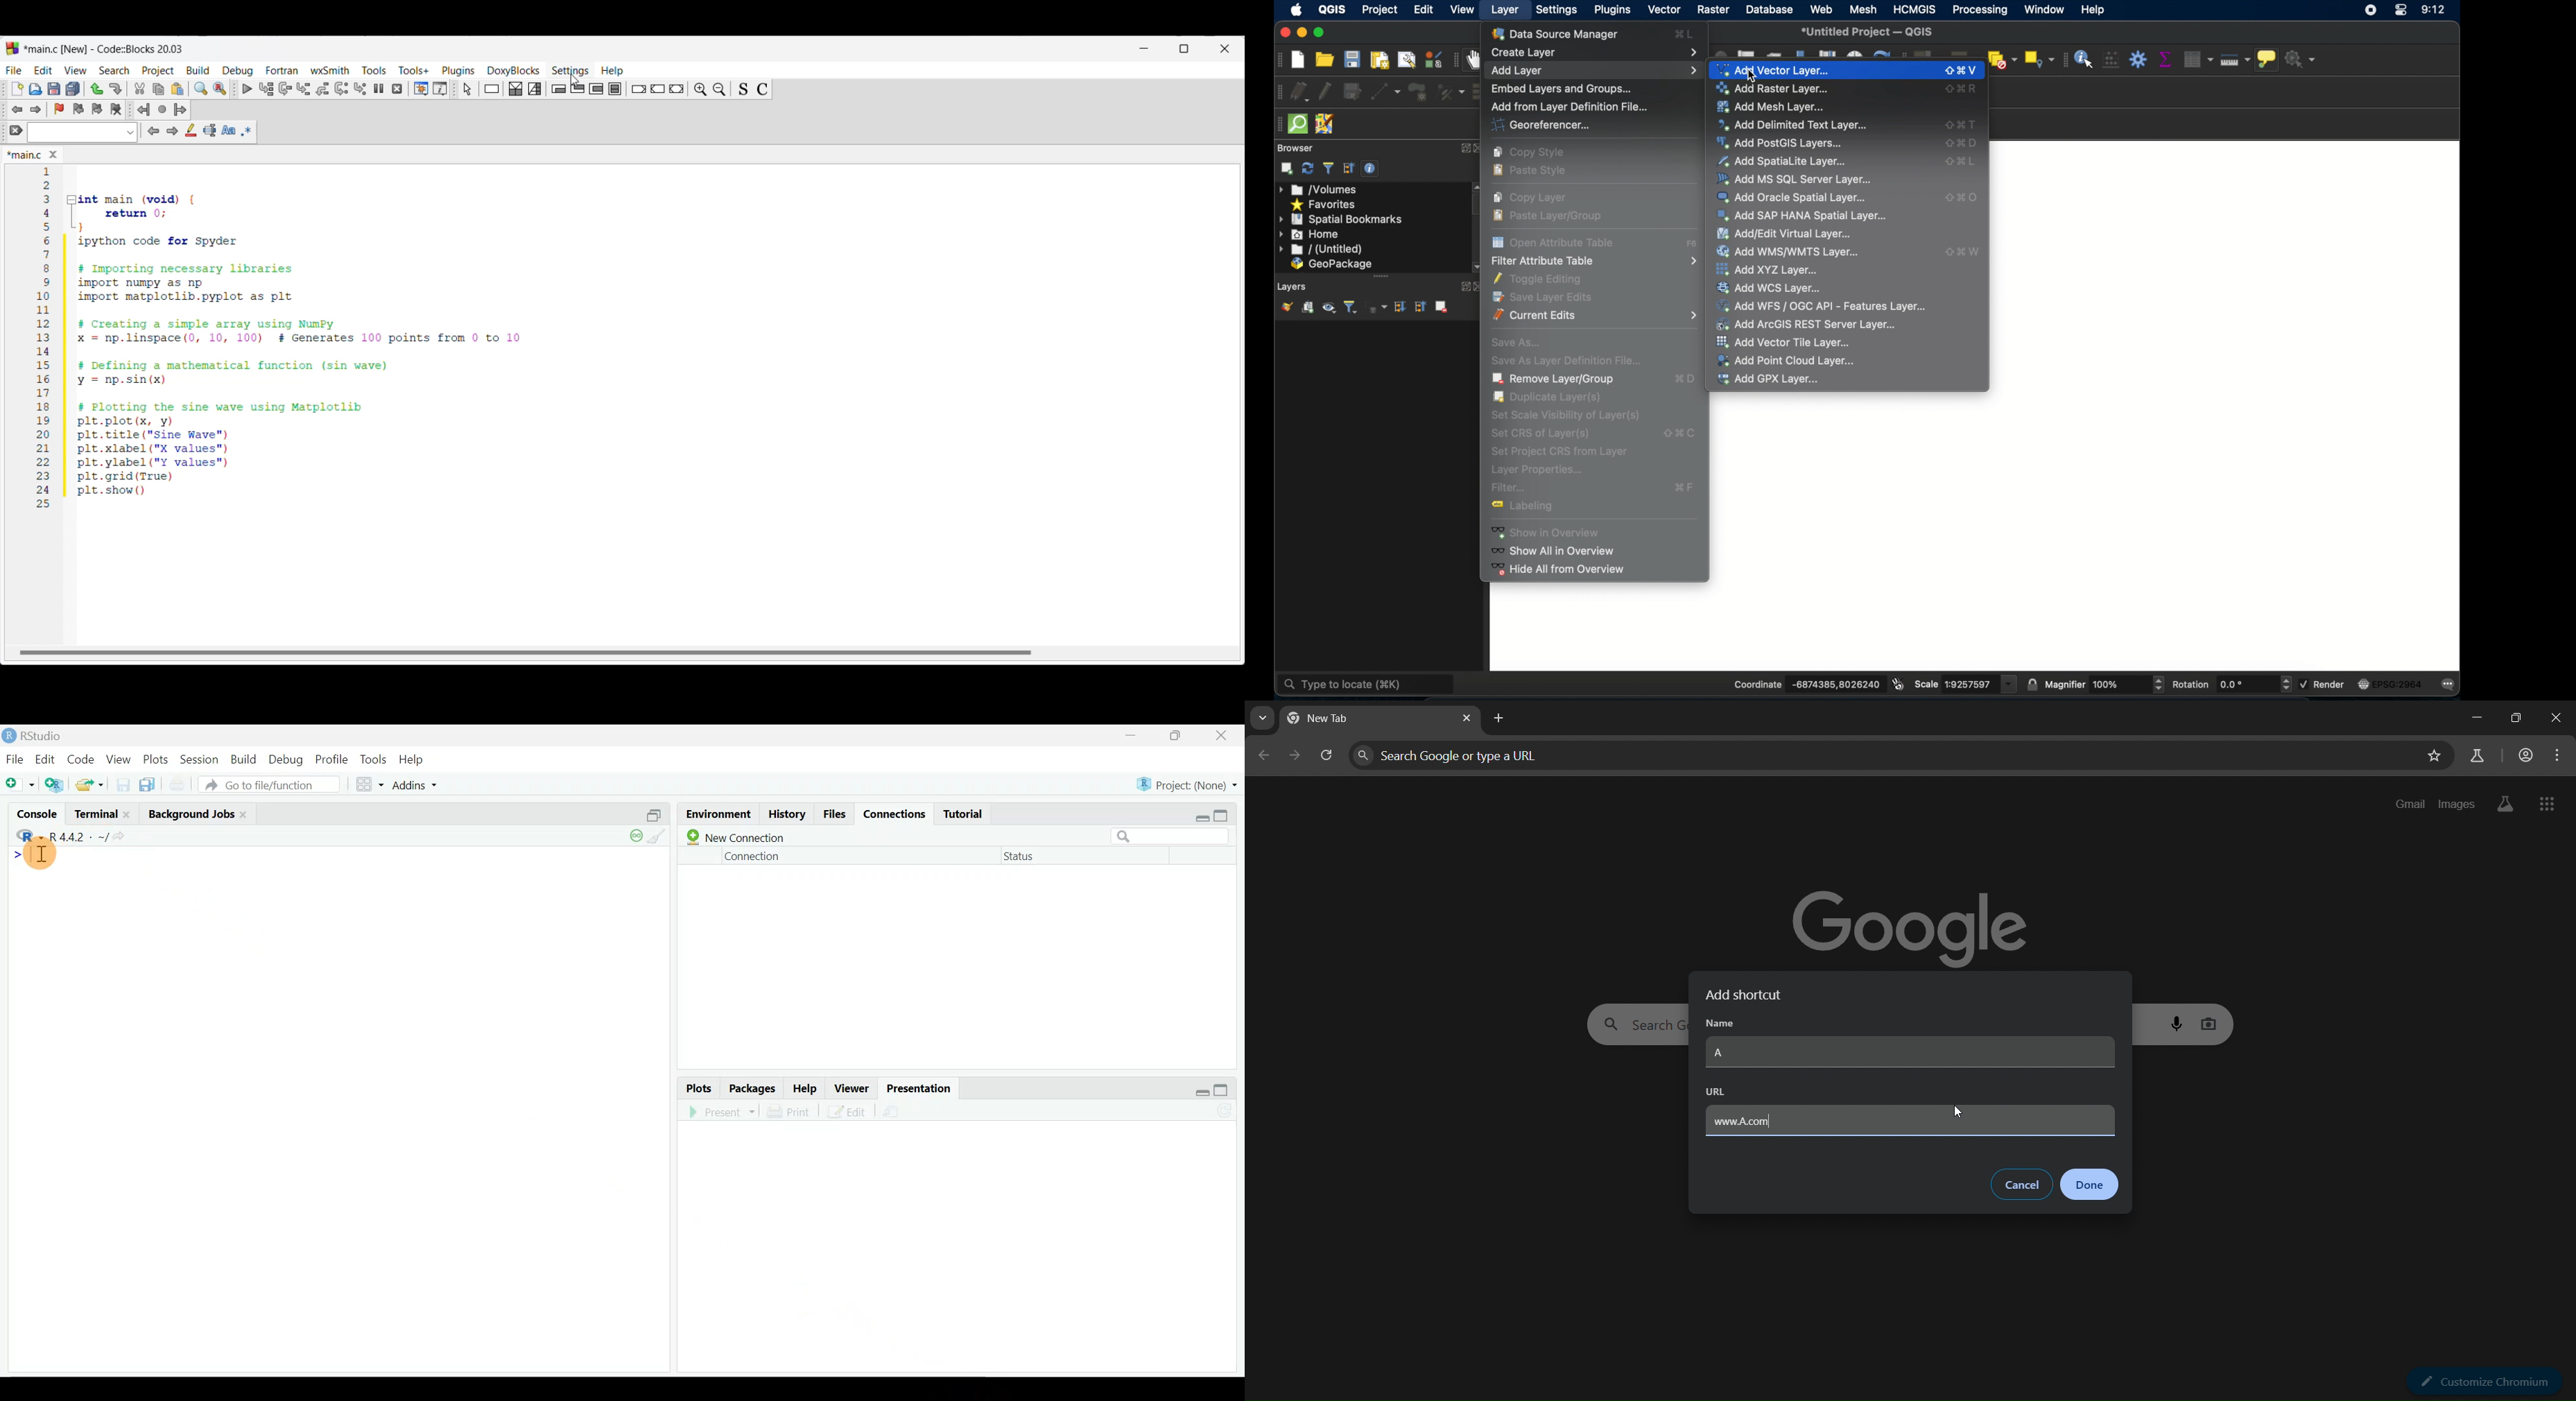  I want to click on window, so click(2044, 11).